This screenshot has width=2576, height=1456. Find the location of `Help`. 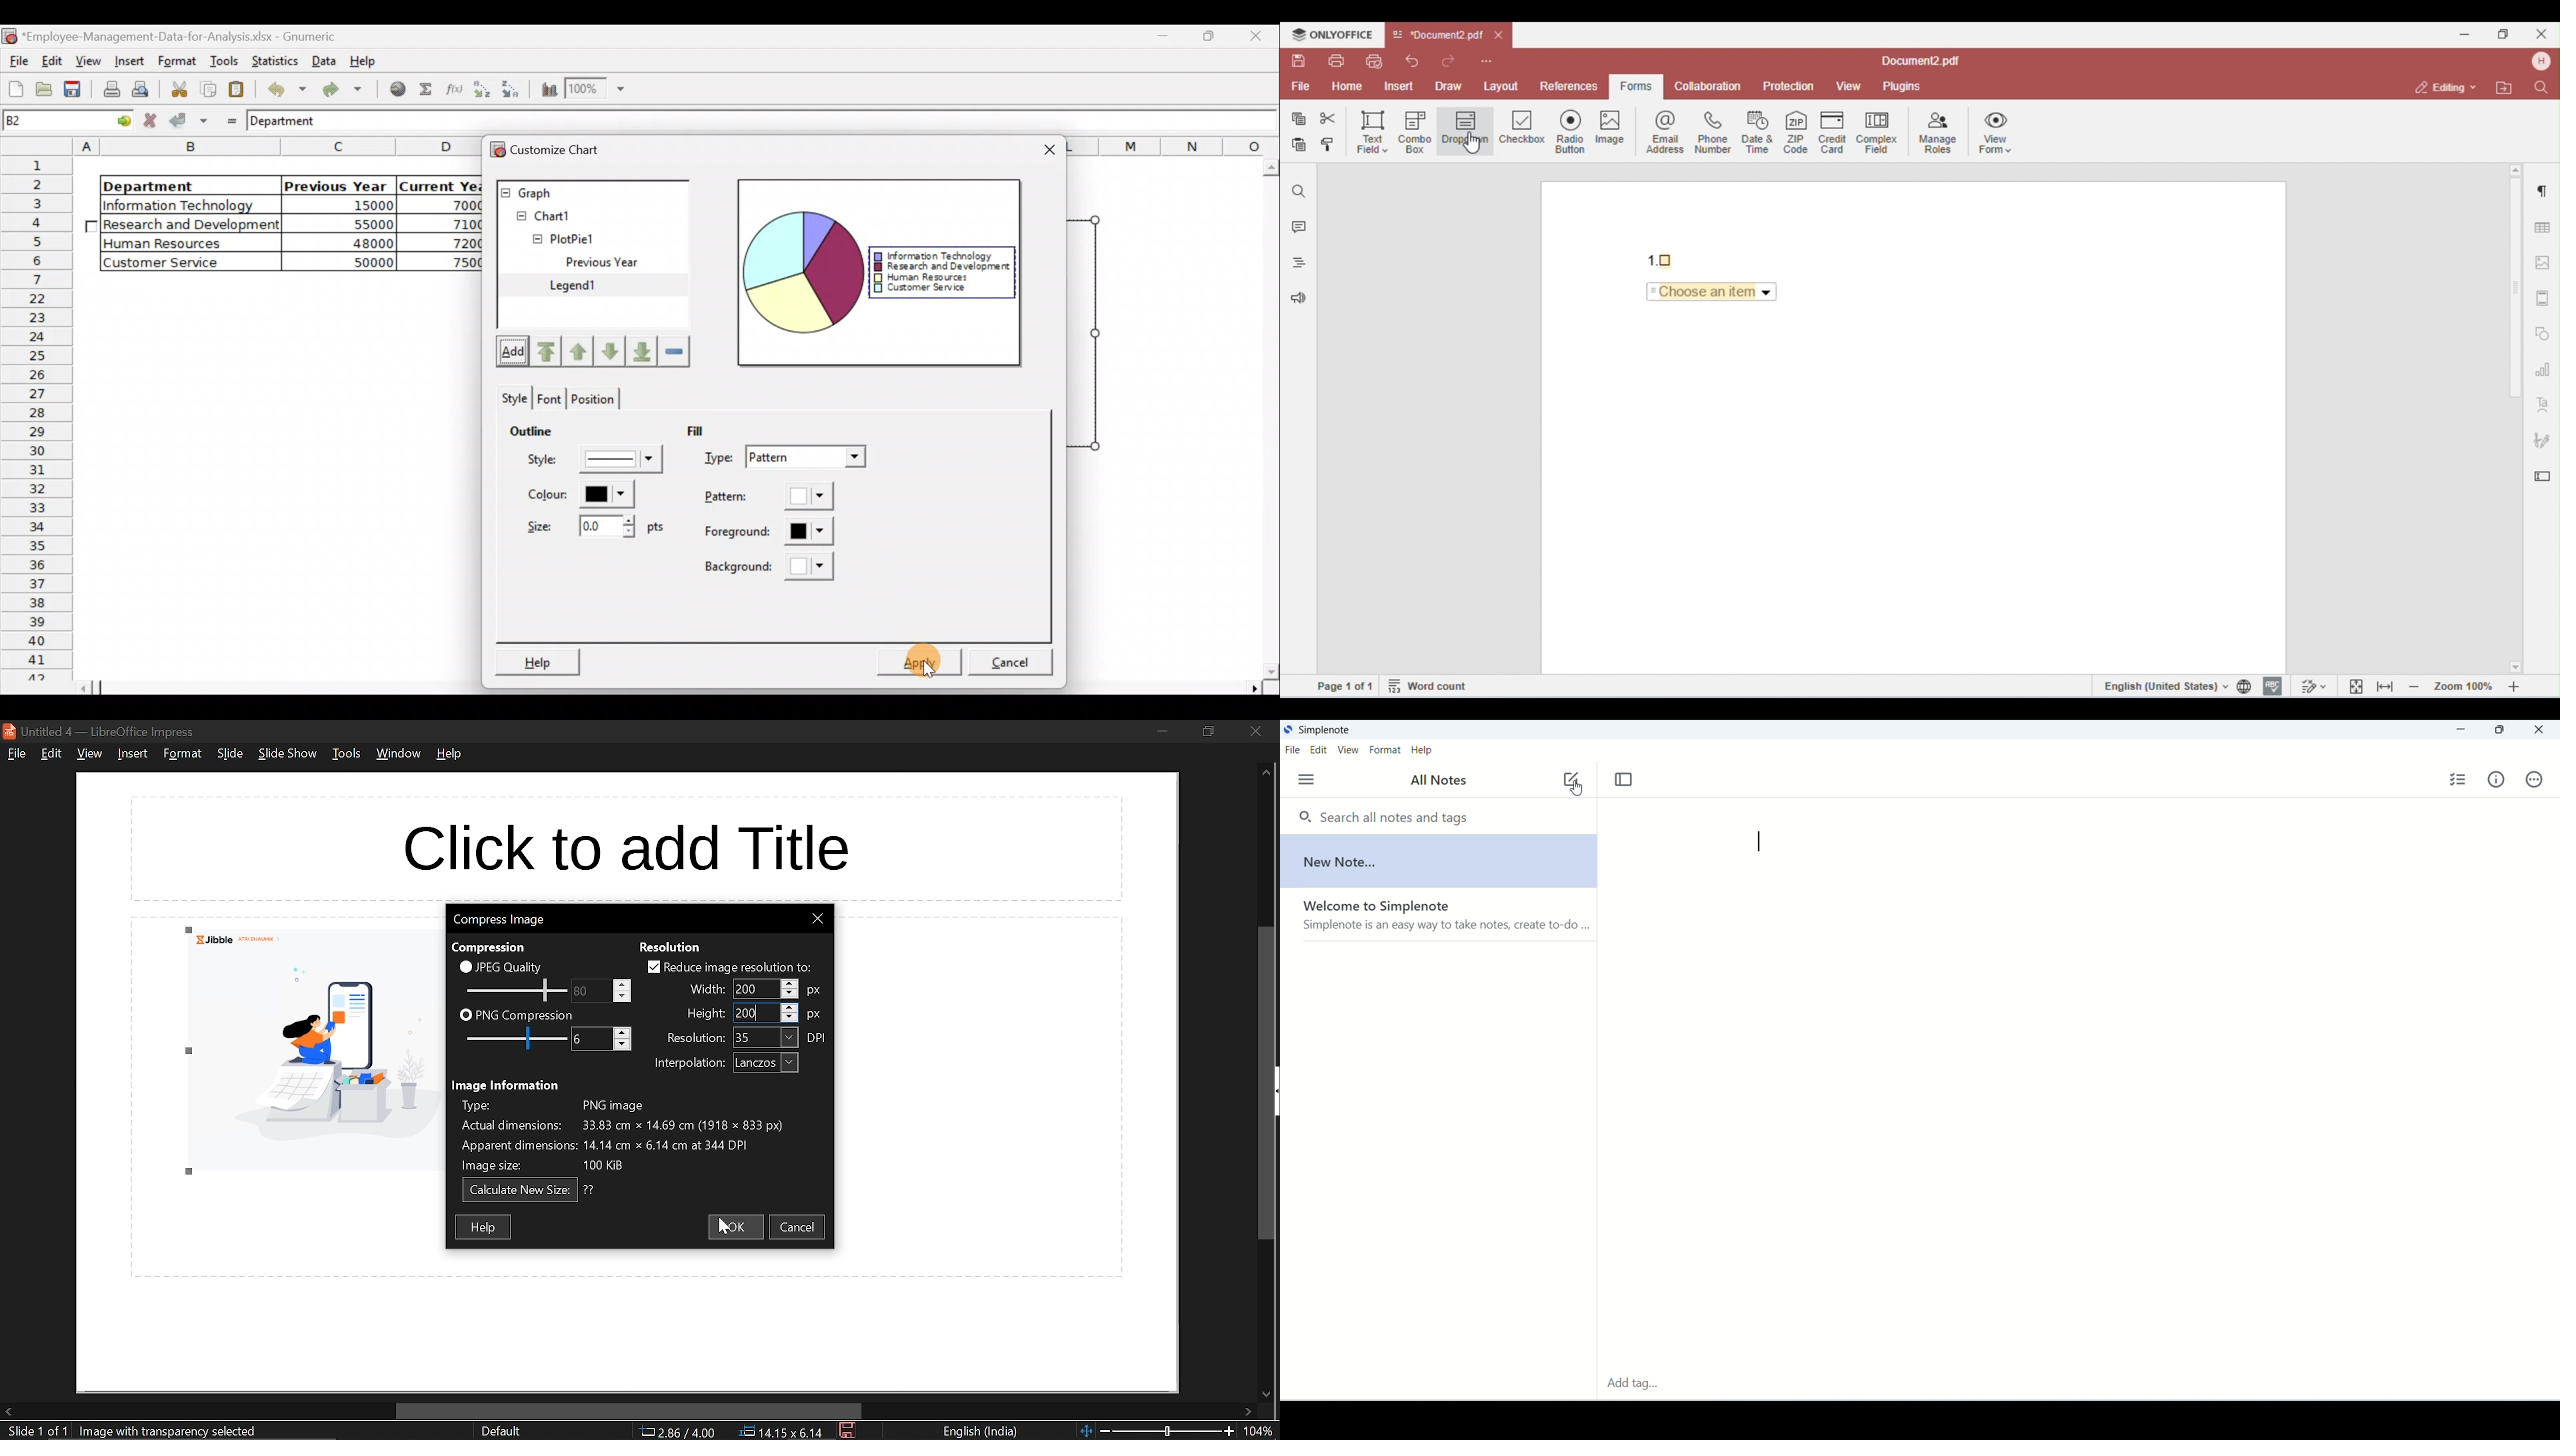

Help is located at coordinates (365, 64).